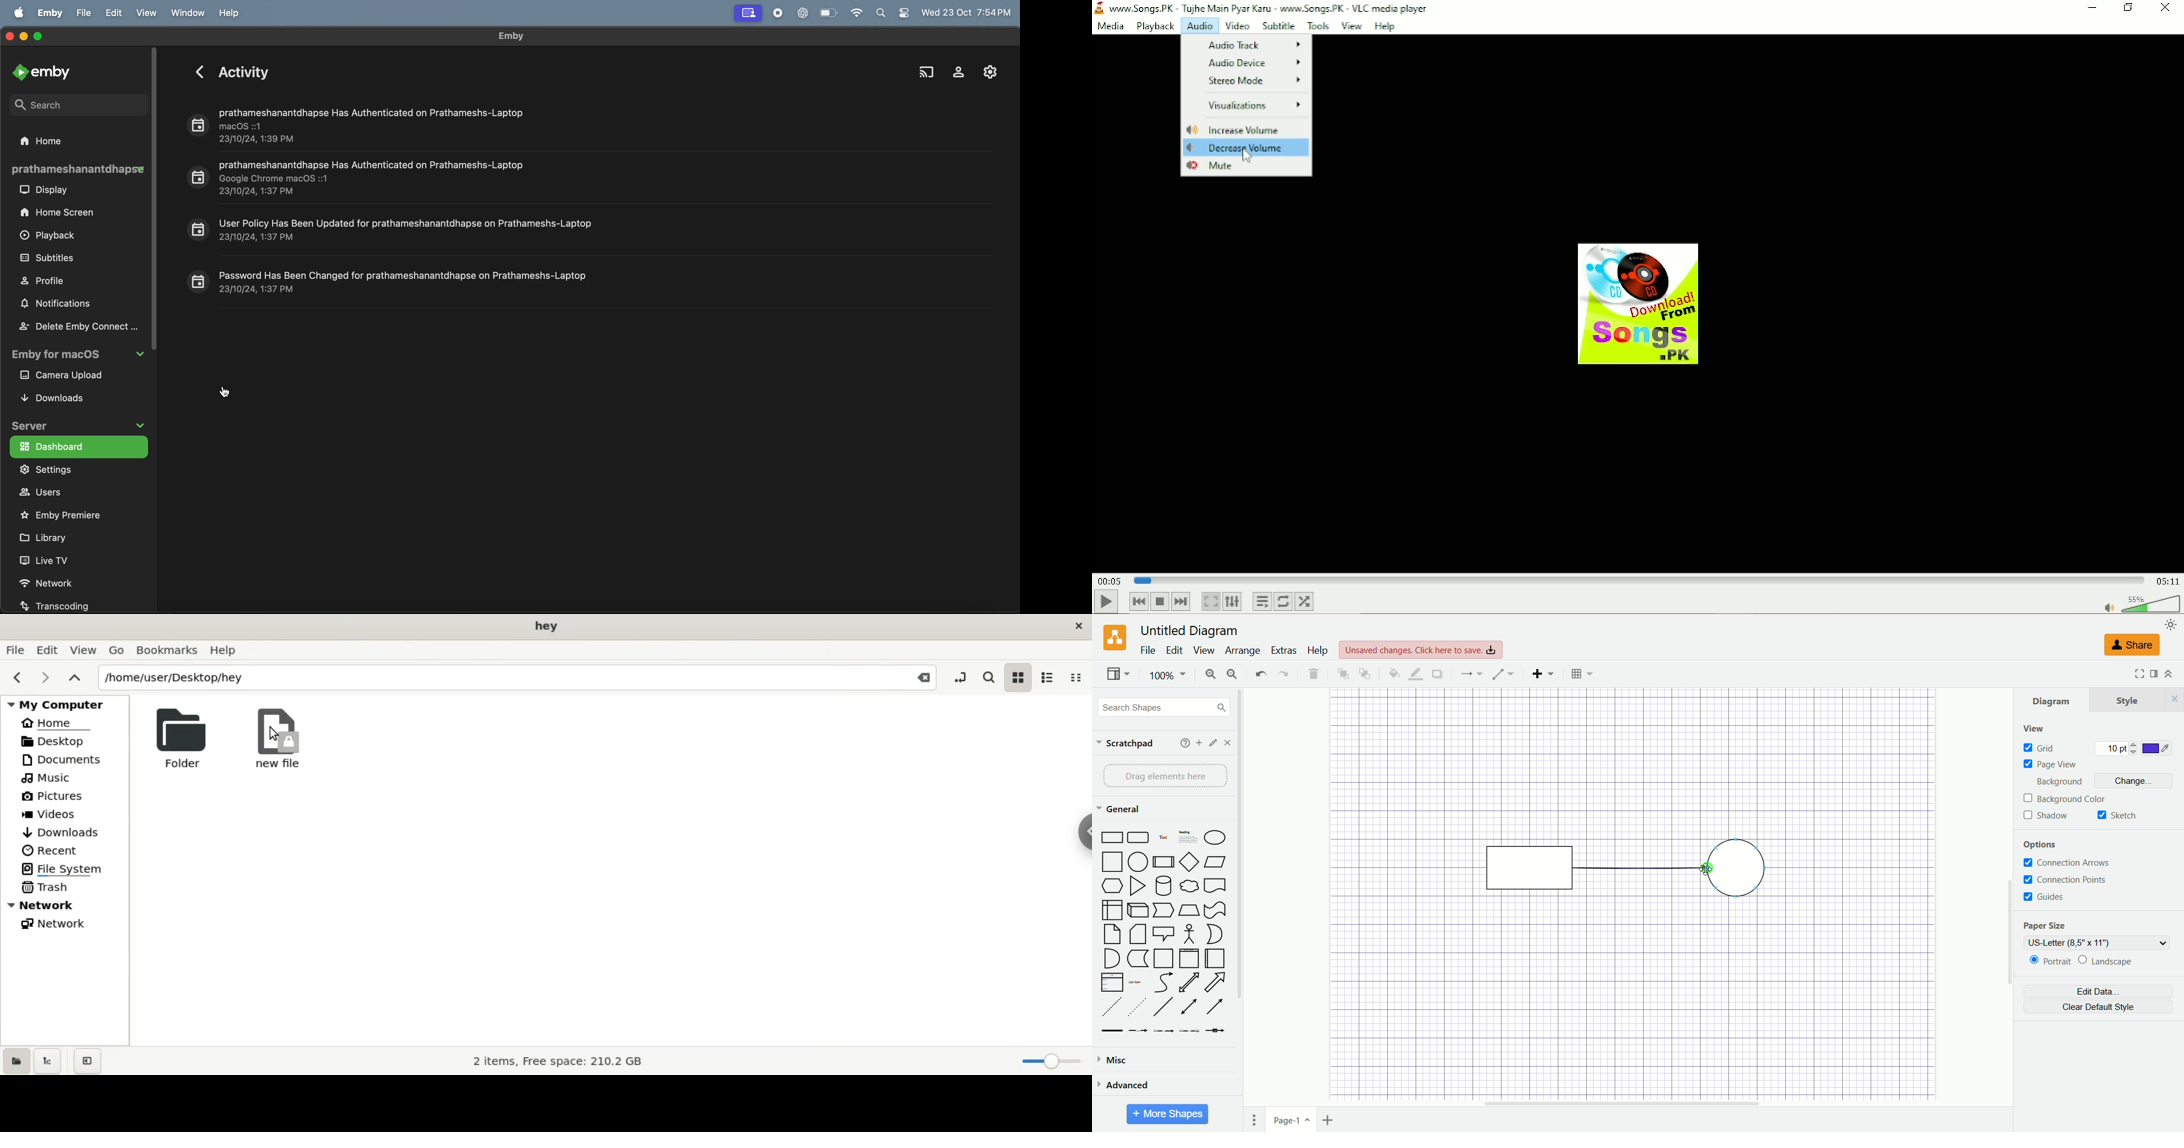 Image resolution: width=2184 pixels, height=1148 pixels. What do you see at coordinates (1111, 27) in the screenshot?
I see `Media` at bounding box center [1111, 27].